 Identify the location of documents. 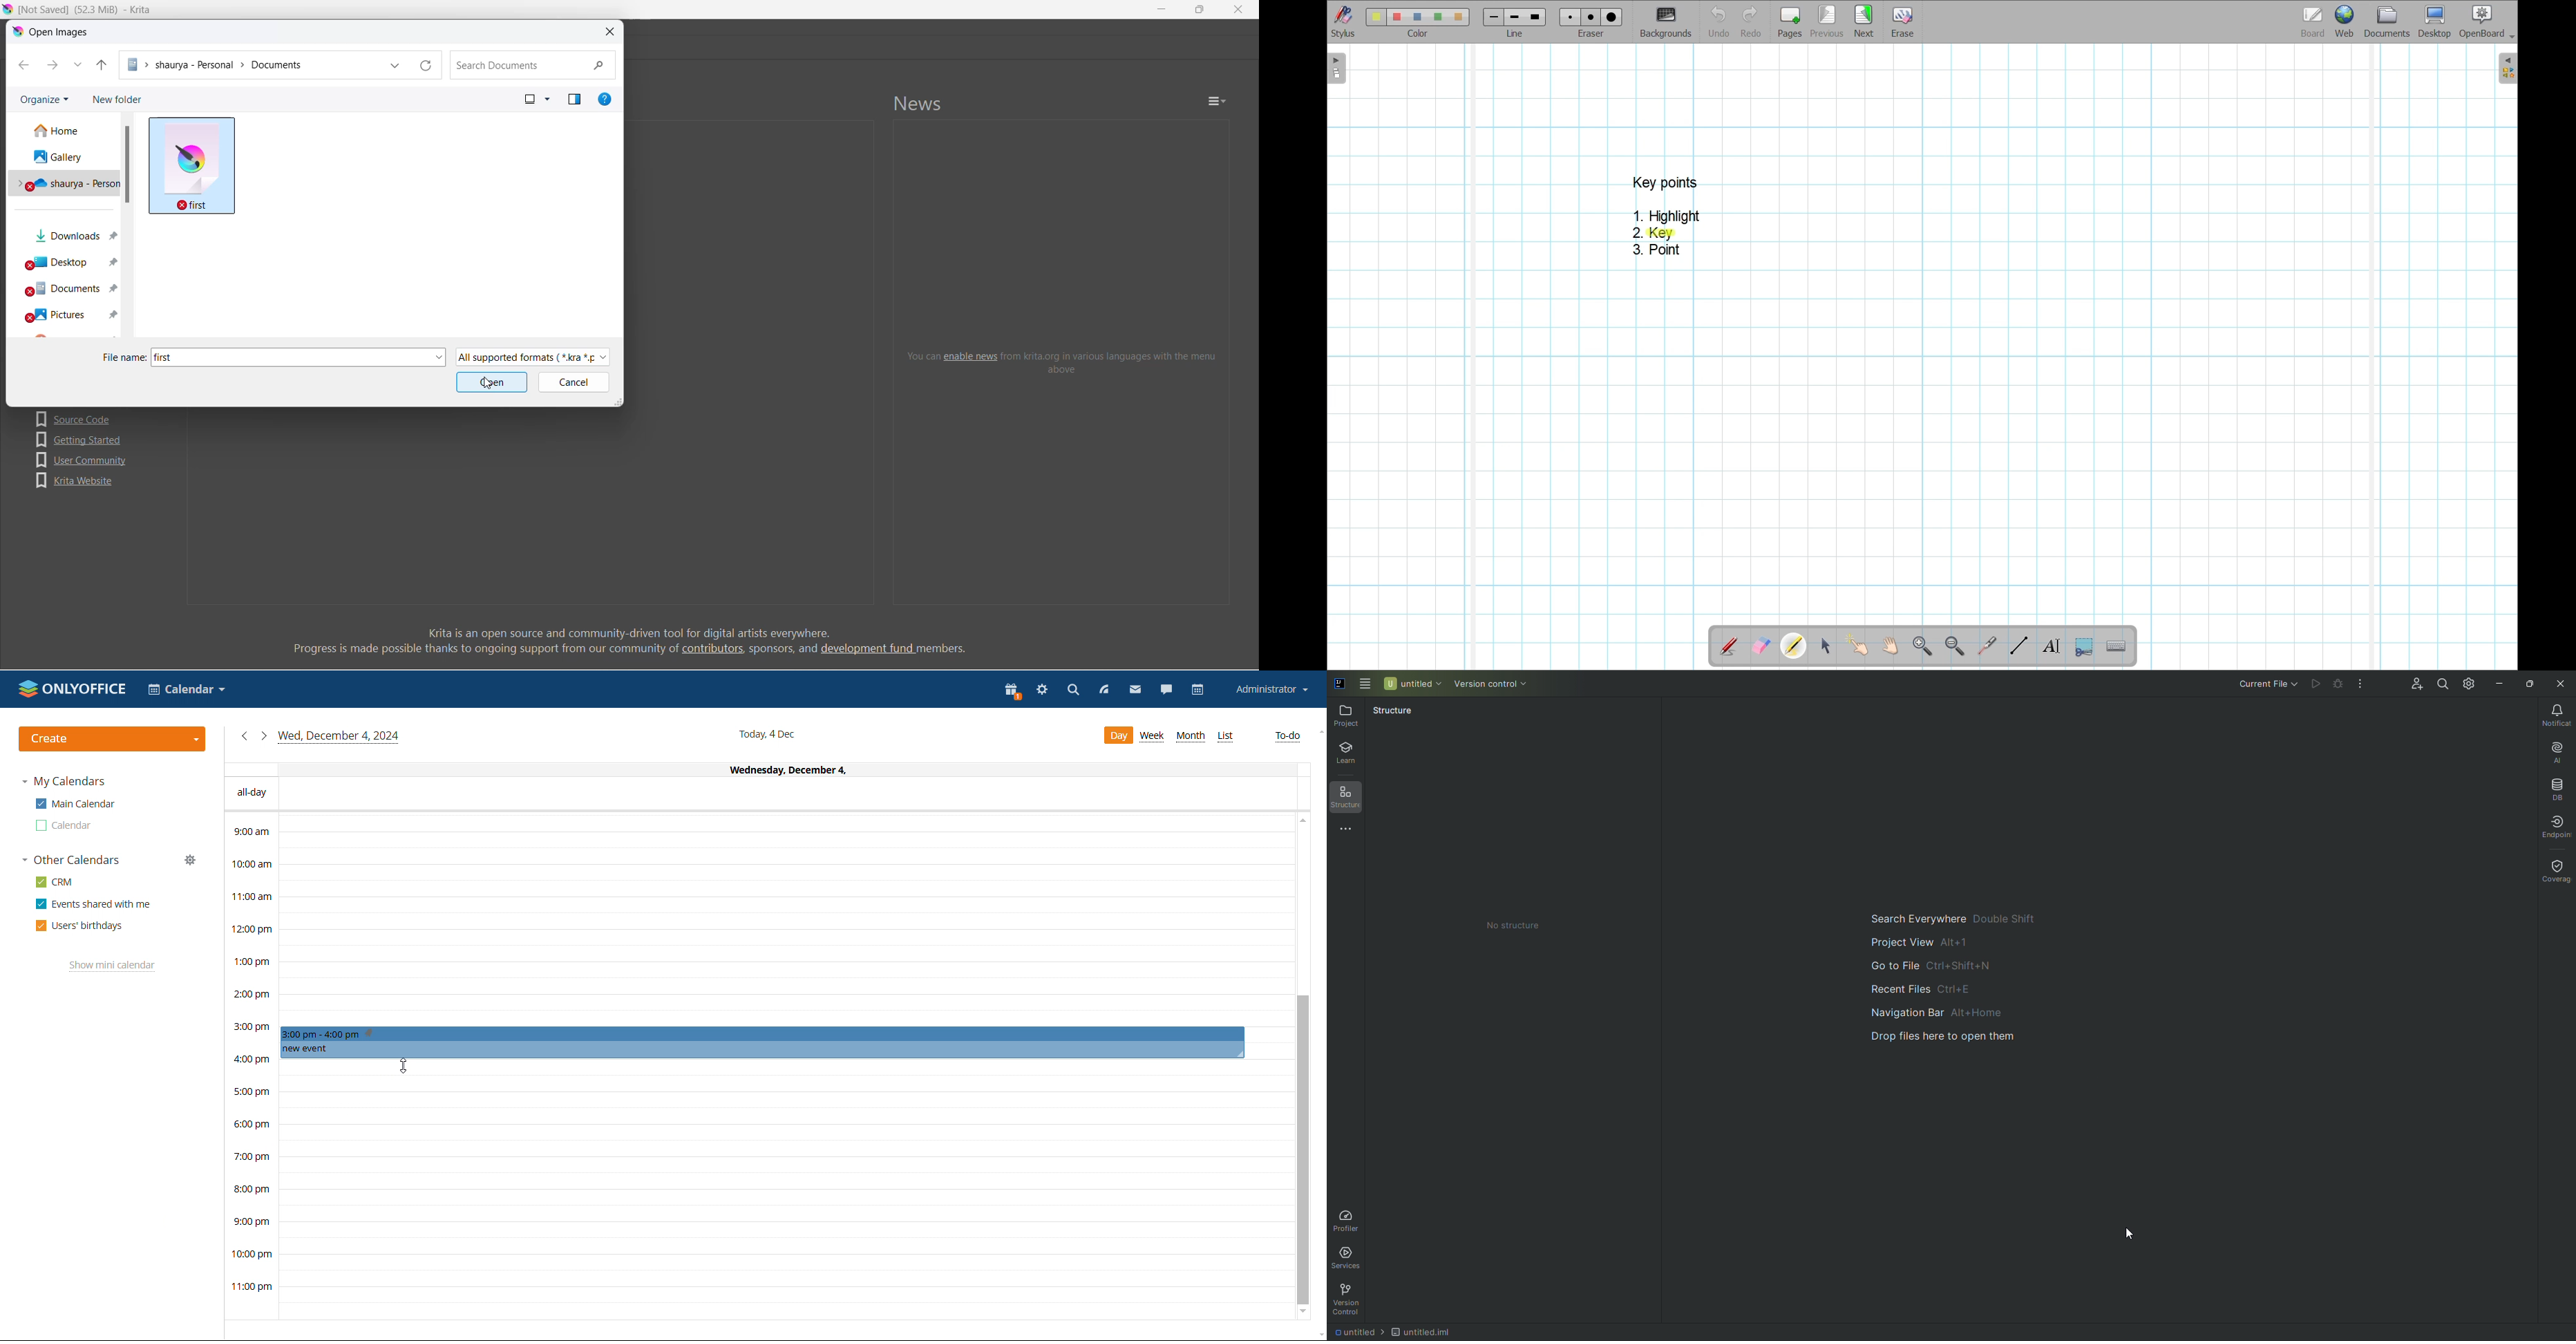
(68, 289).